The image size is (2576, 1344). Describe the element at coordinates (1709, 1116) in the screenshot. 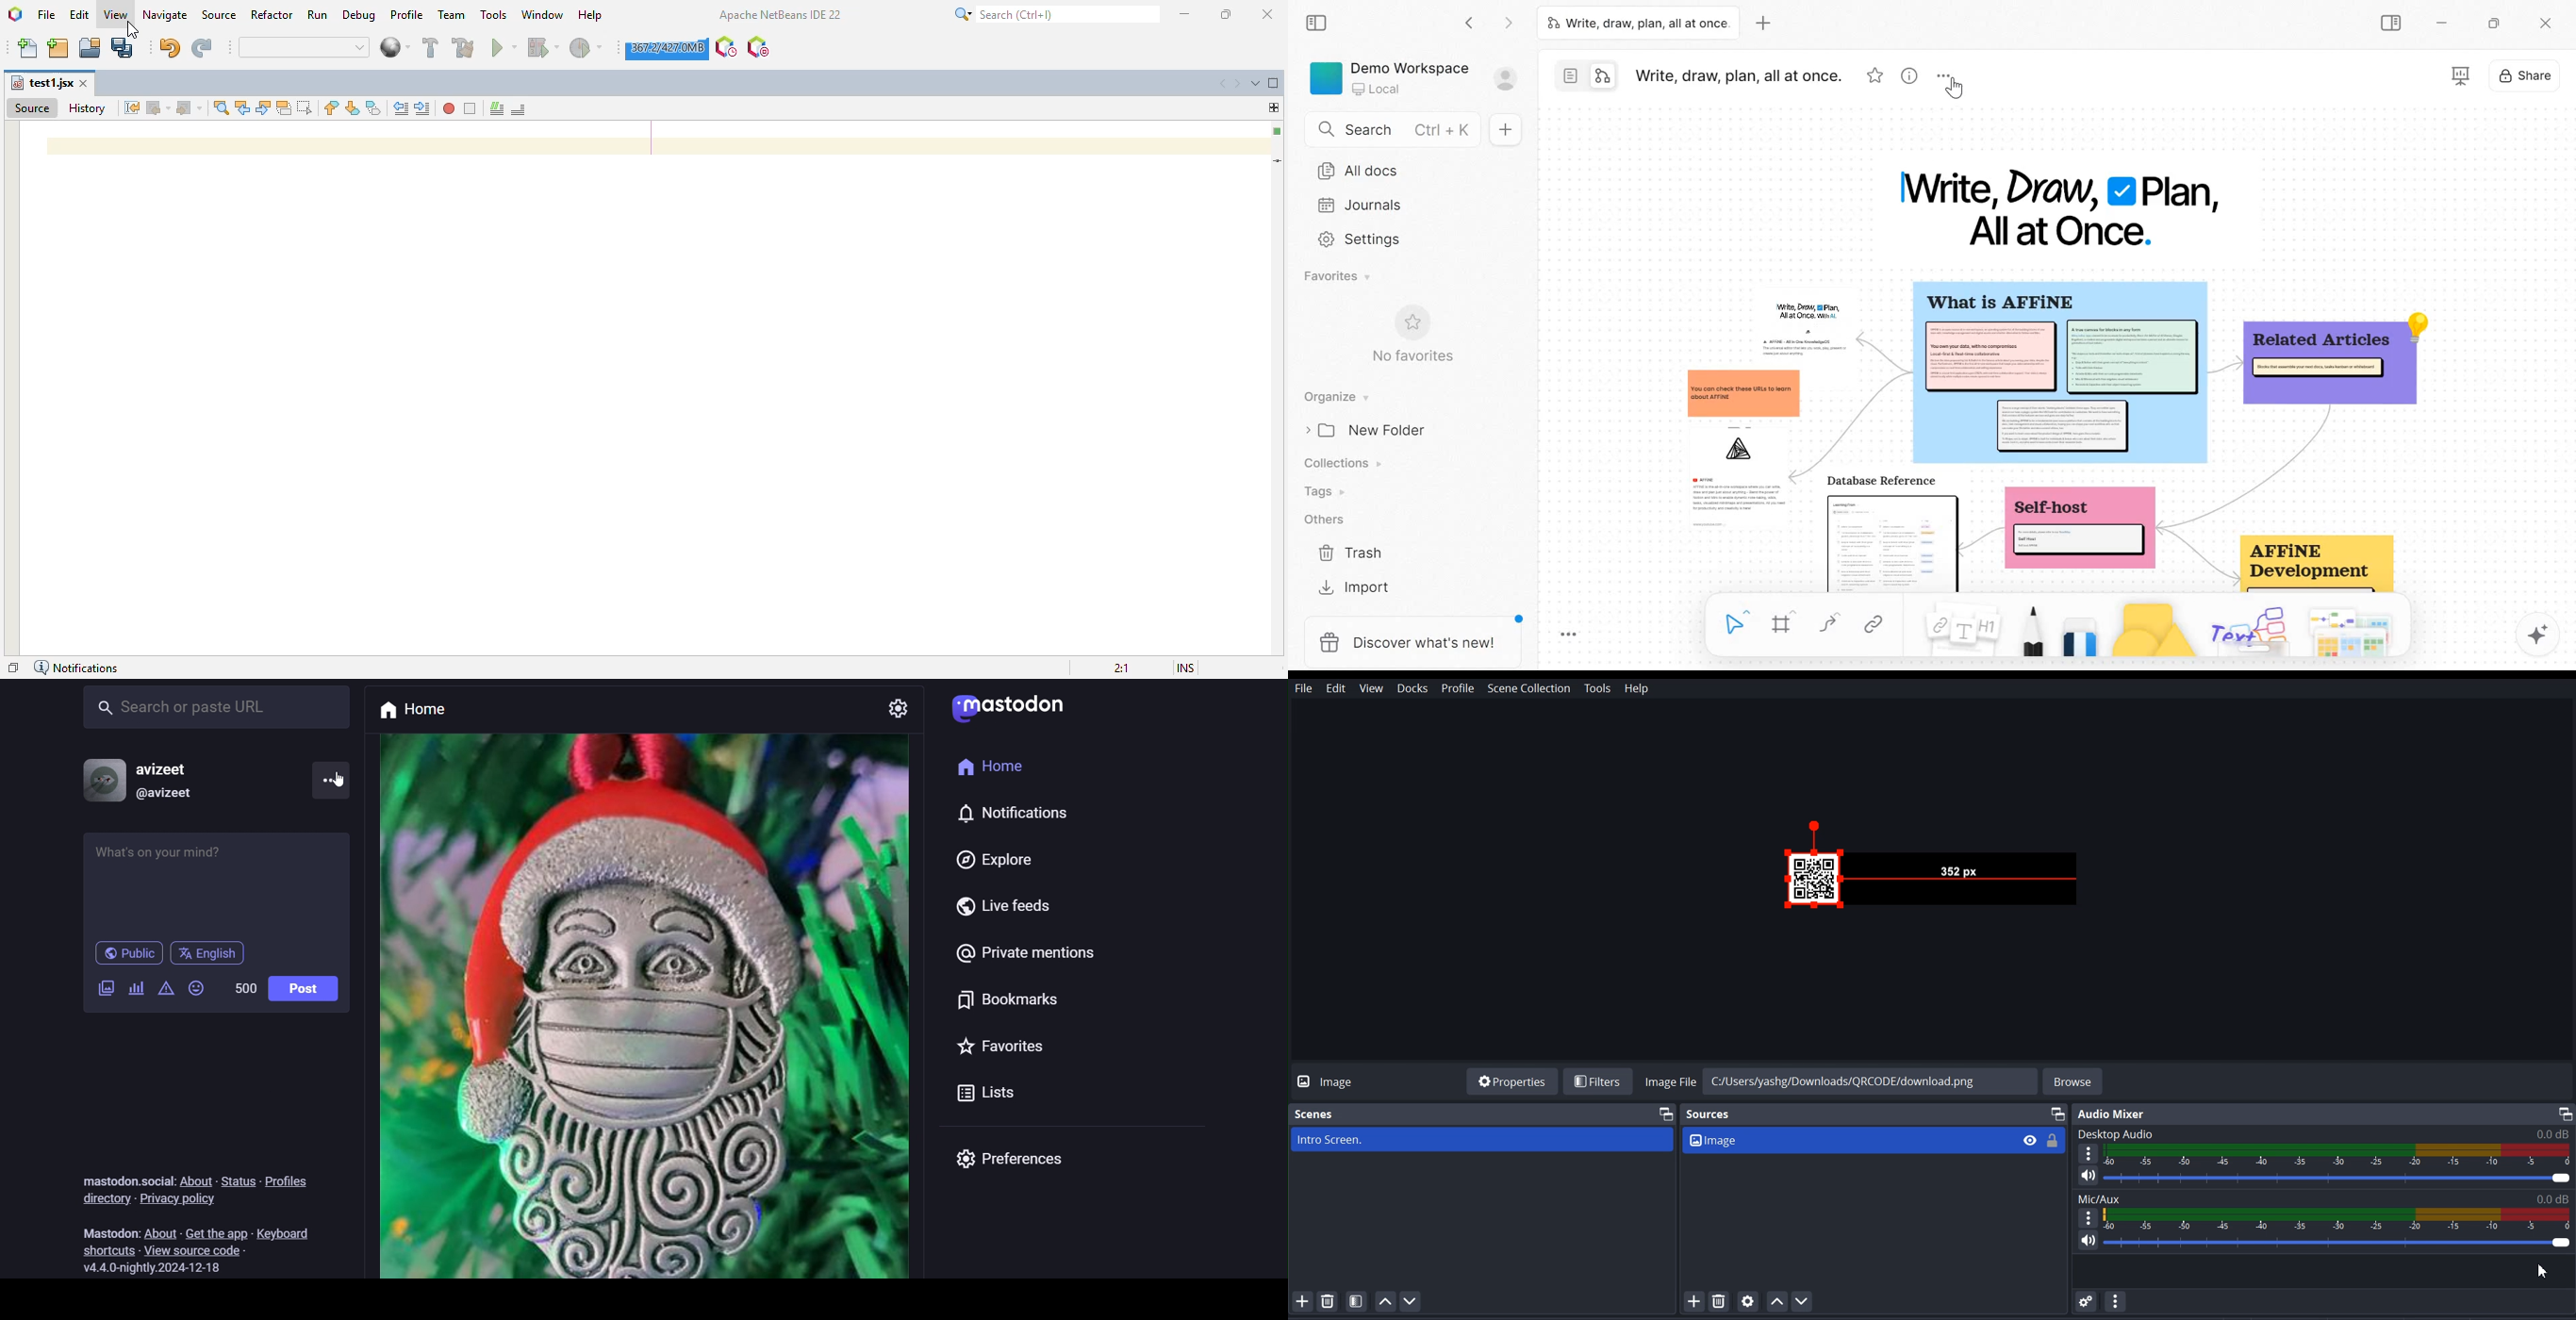

I see `Source` at that location.